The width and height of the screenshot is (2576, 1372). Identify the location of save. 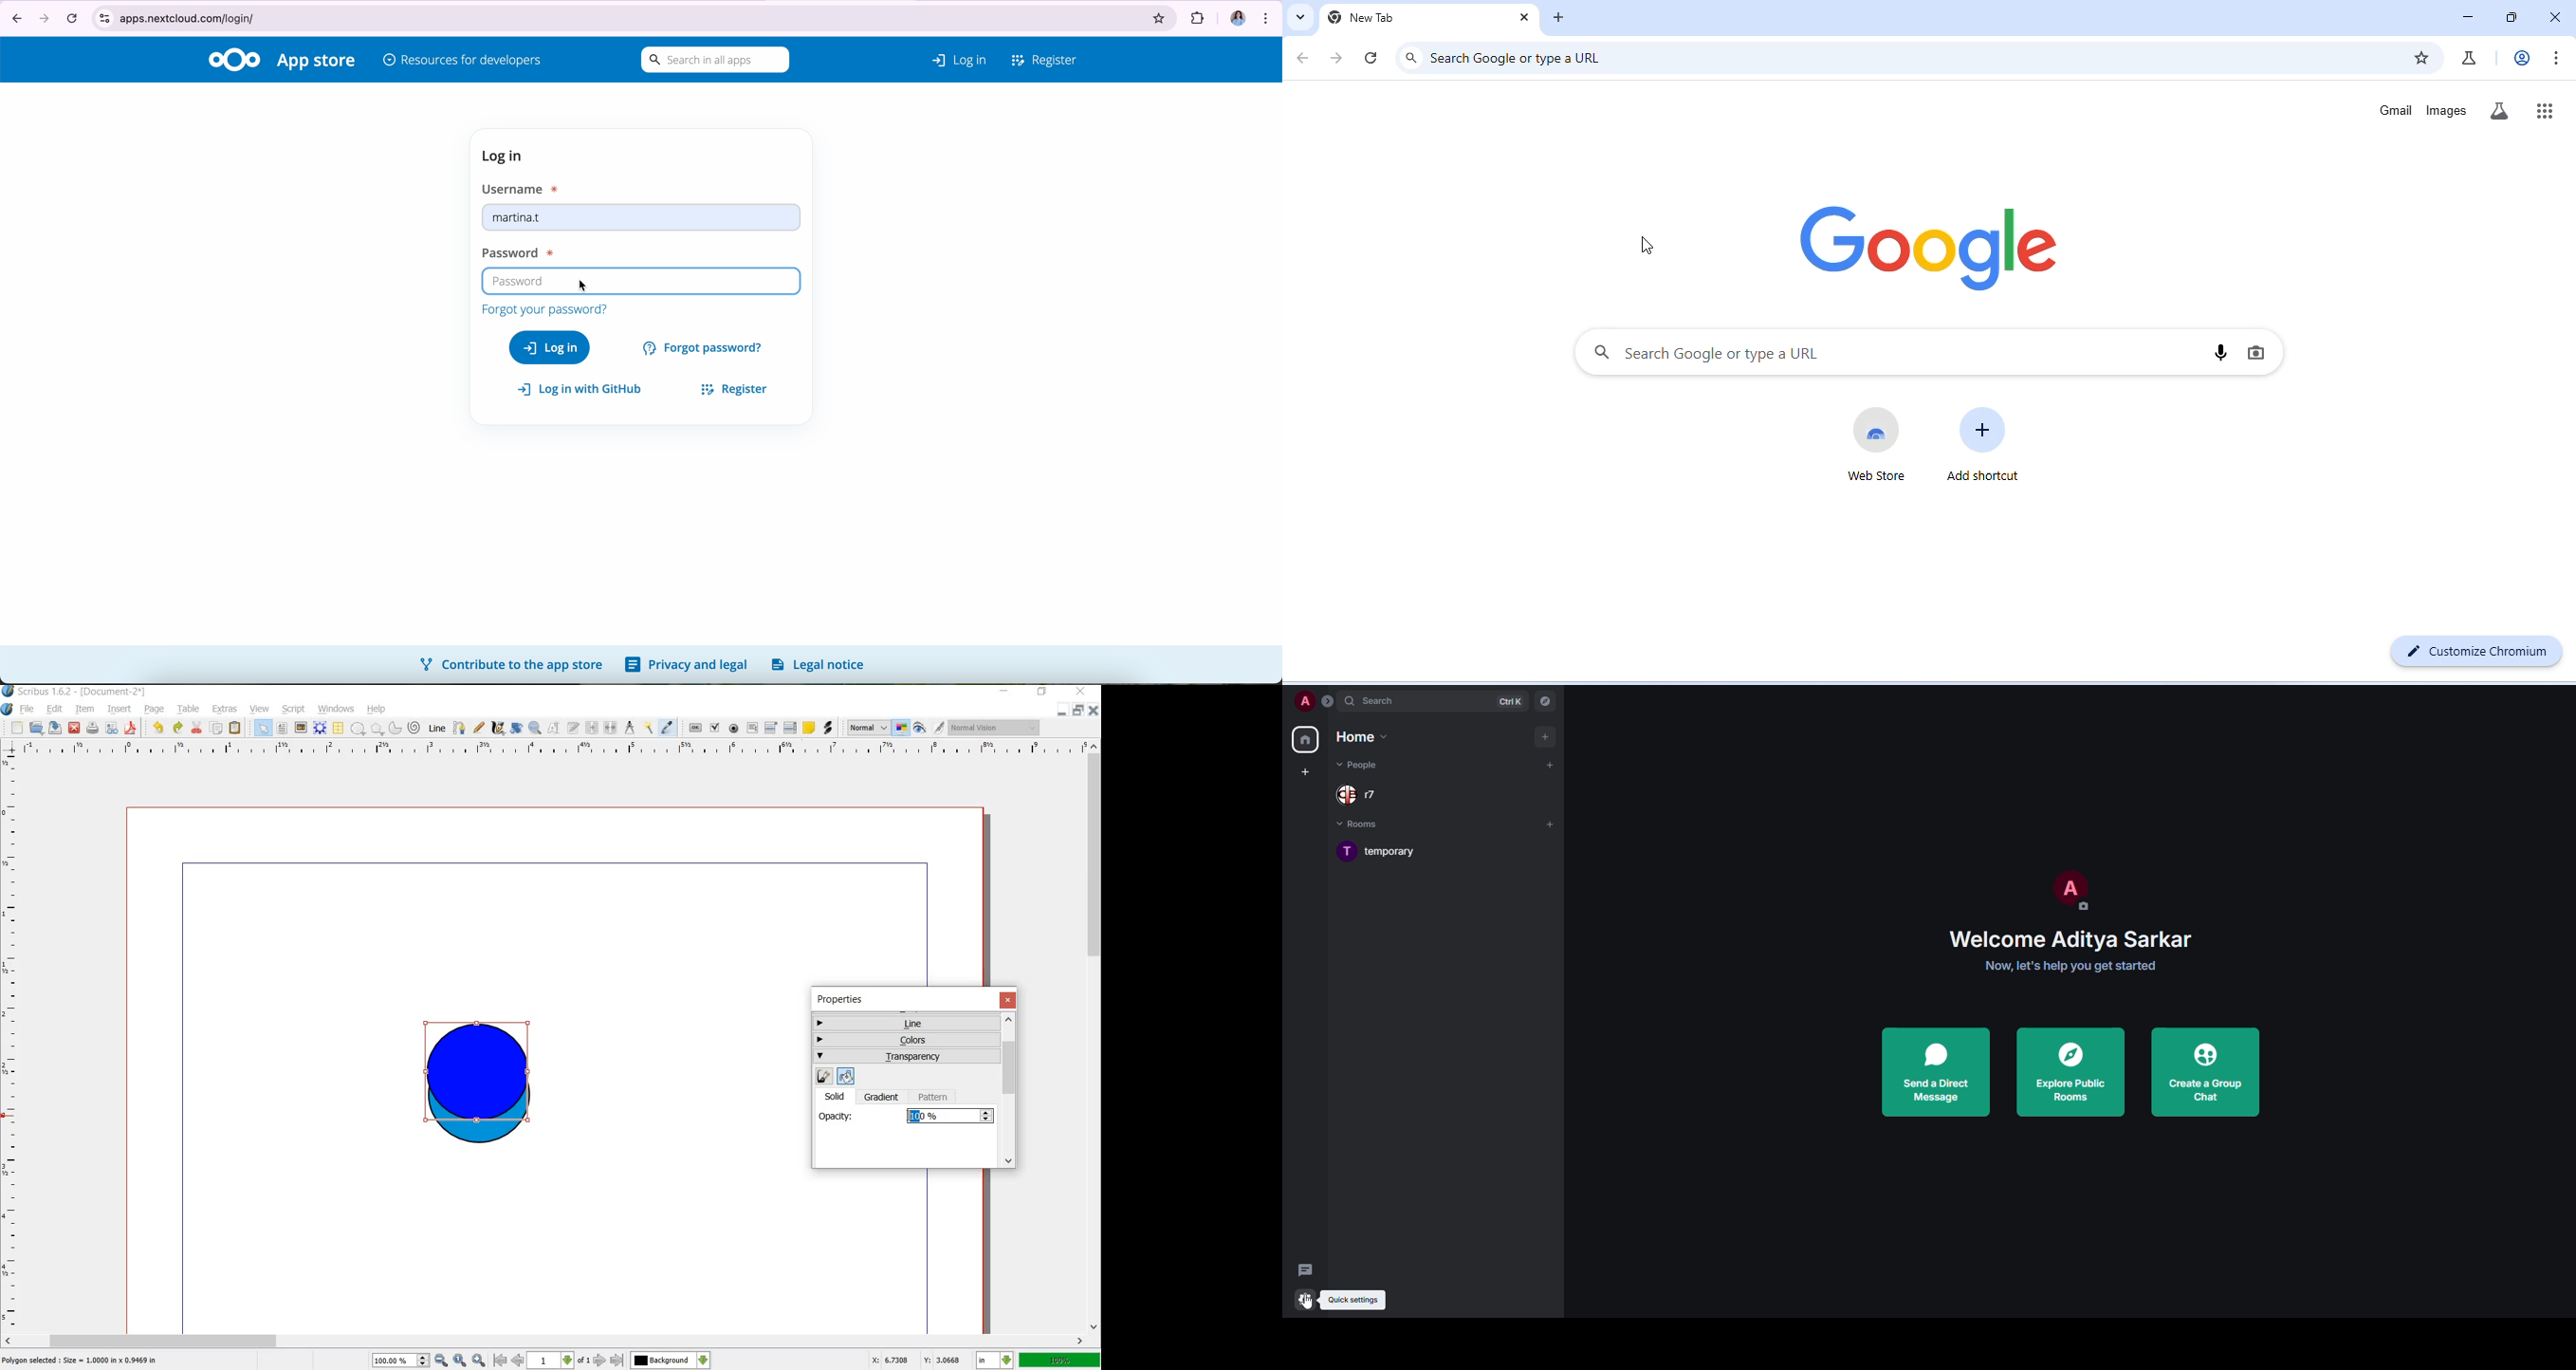
(55, 728).